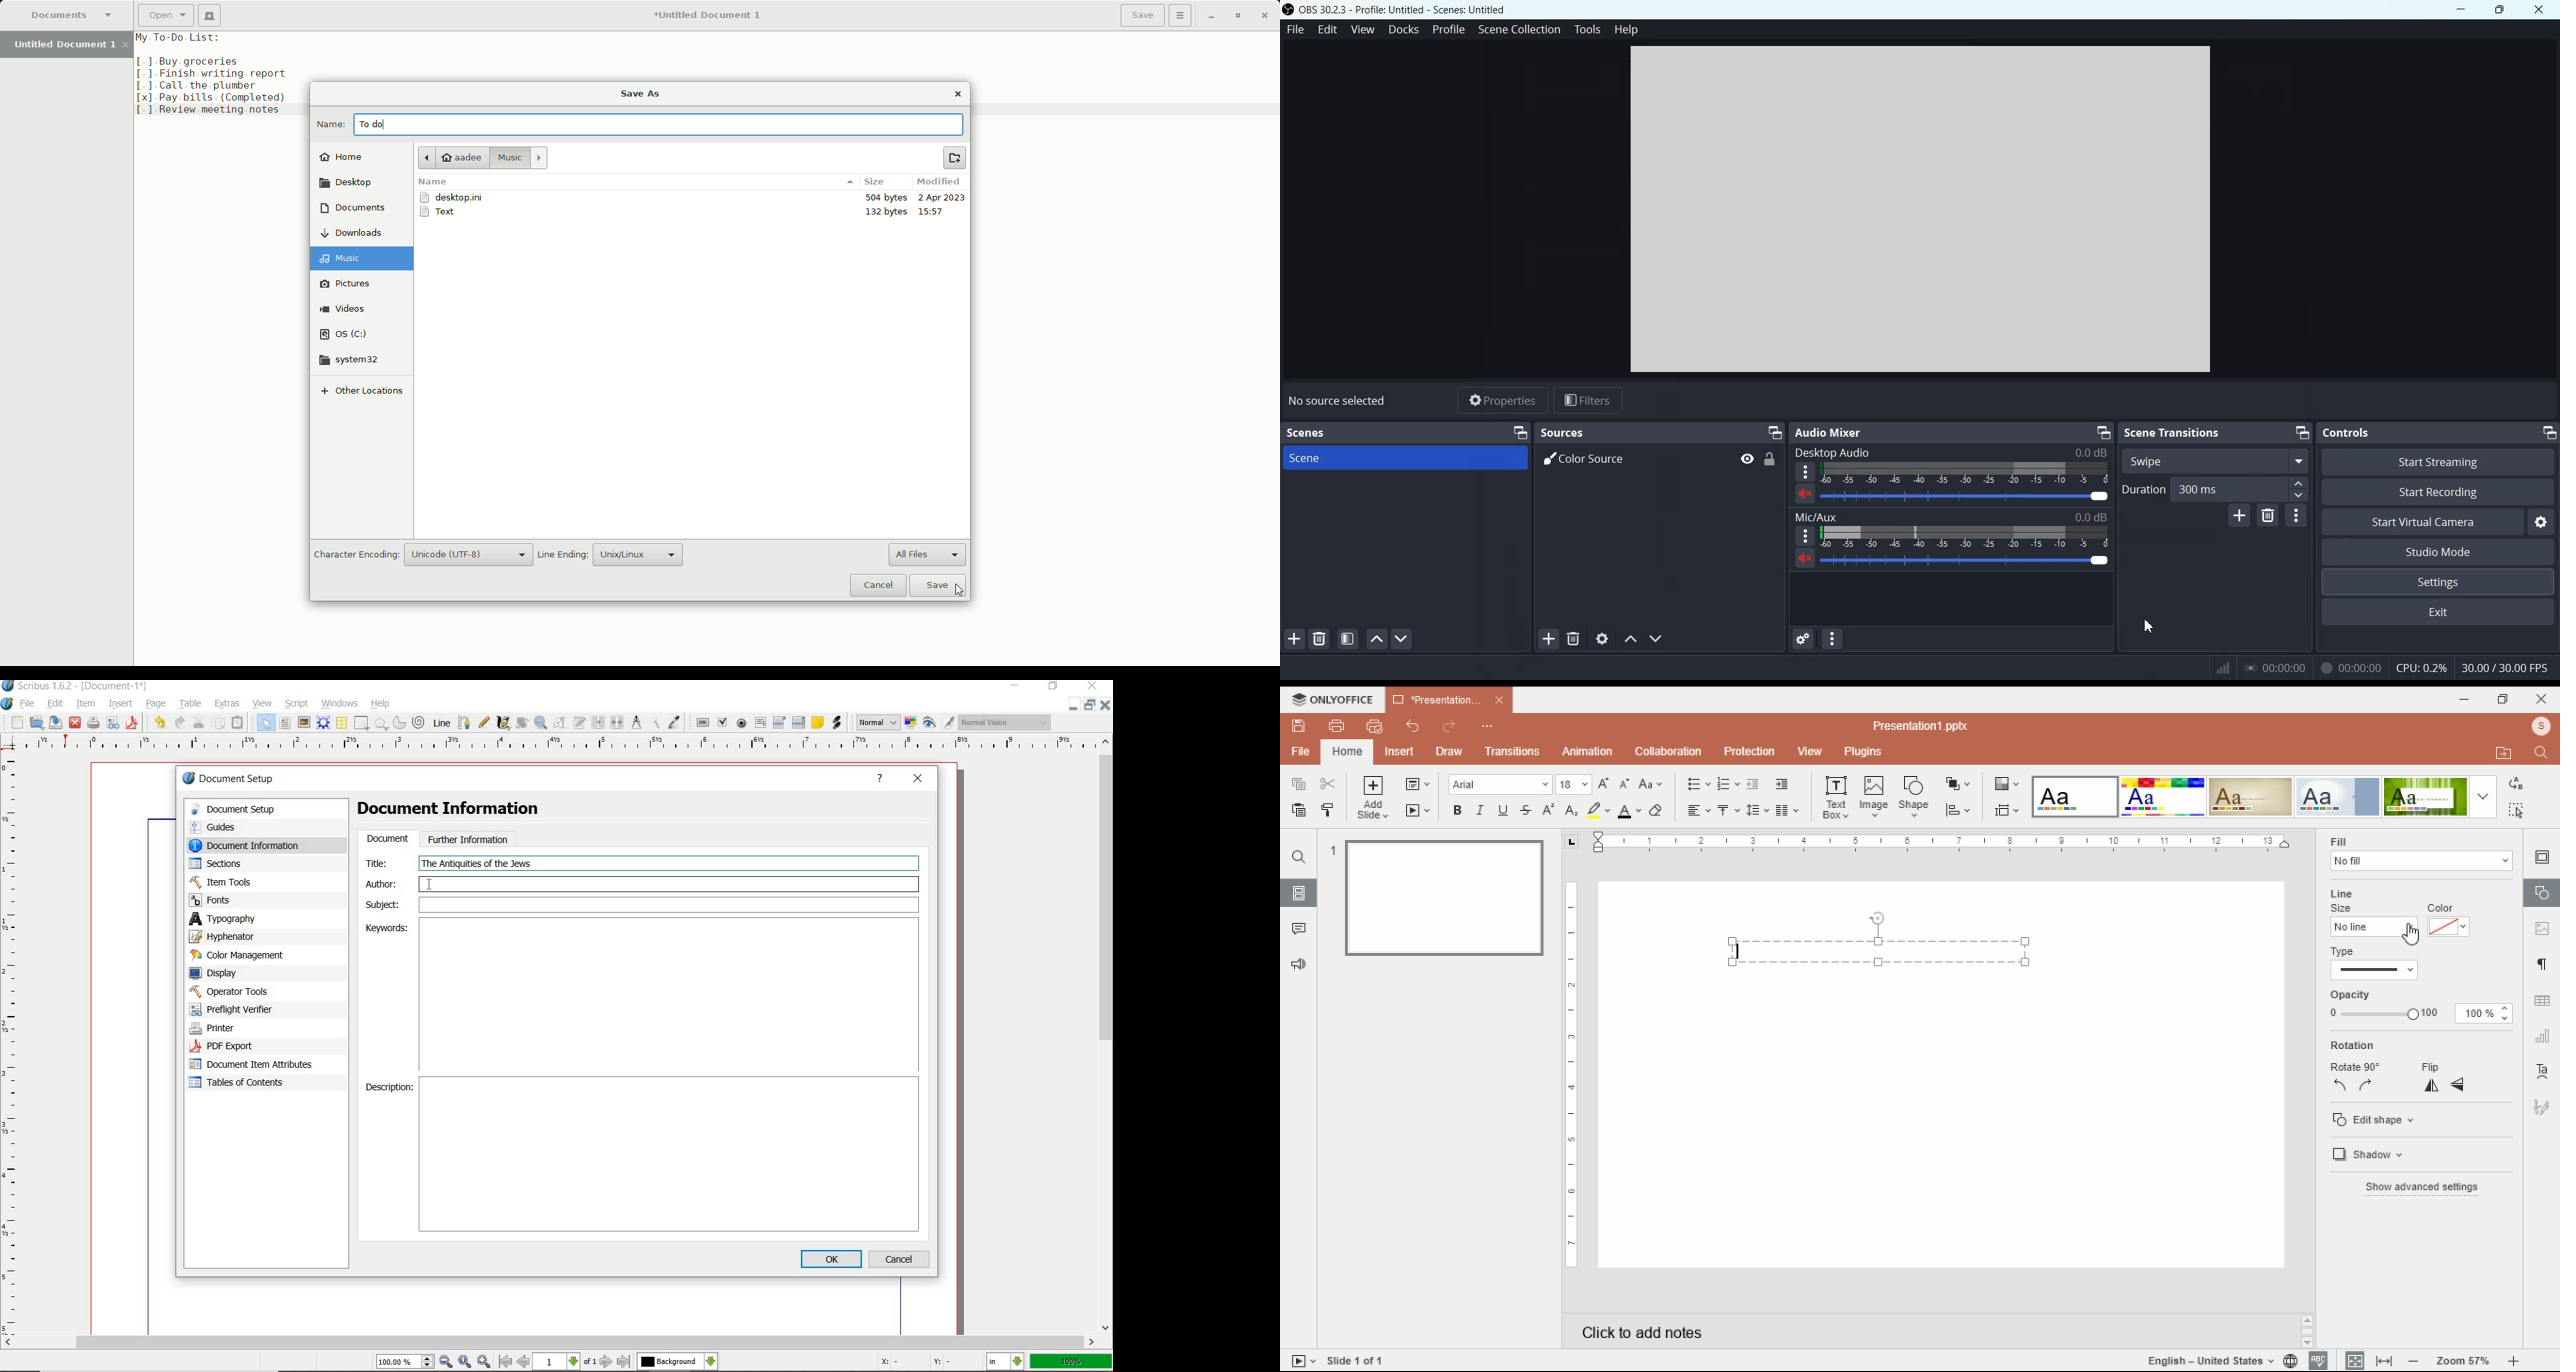 The width and height of the screenshot is (2576, 1372). Describe the element at coordinates (1308, 433) in the screenshot. I see `Text` at that location.